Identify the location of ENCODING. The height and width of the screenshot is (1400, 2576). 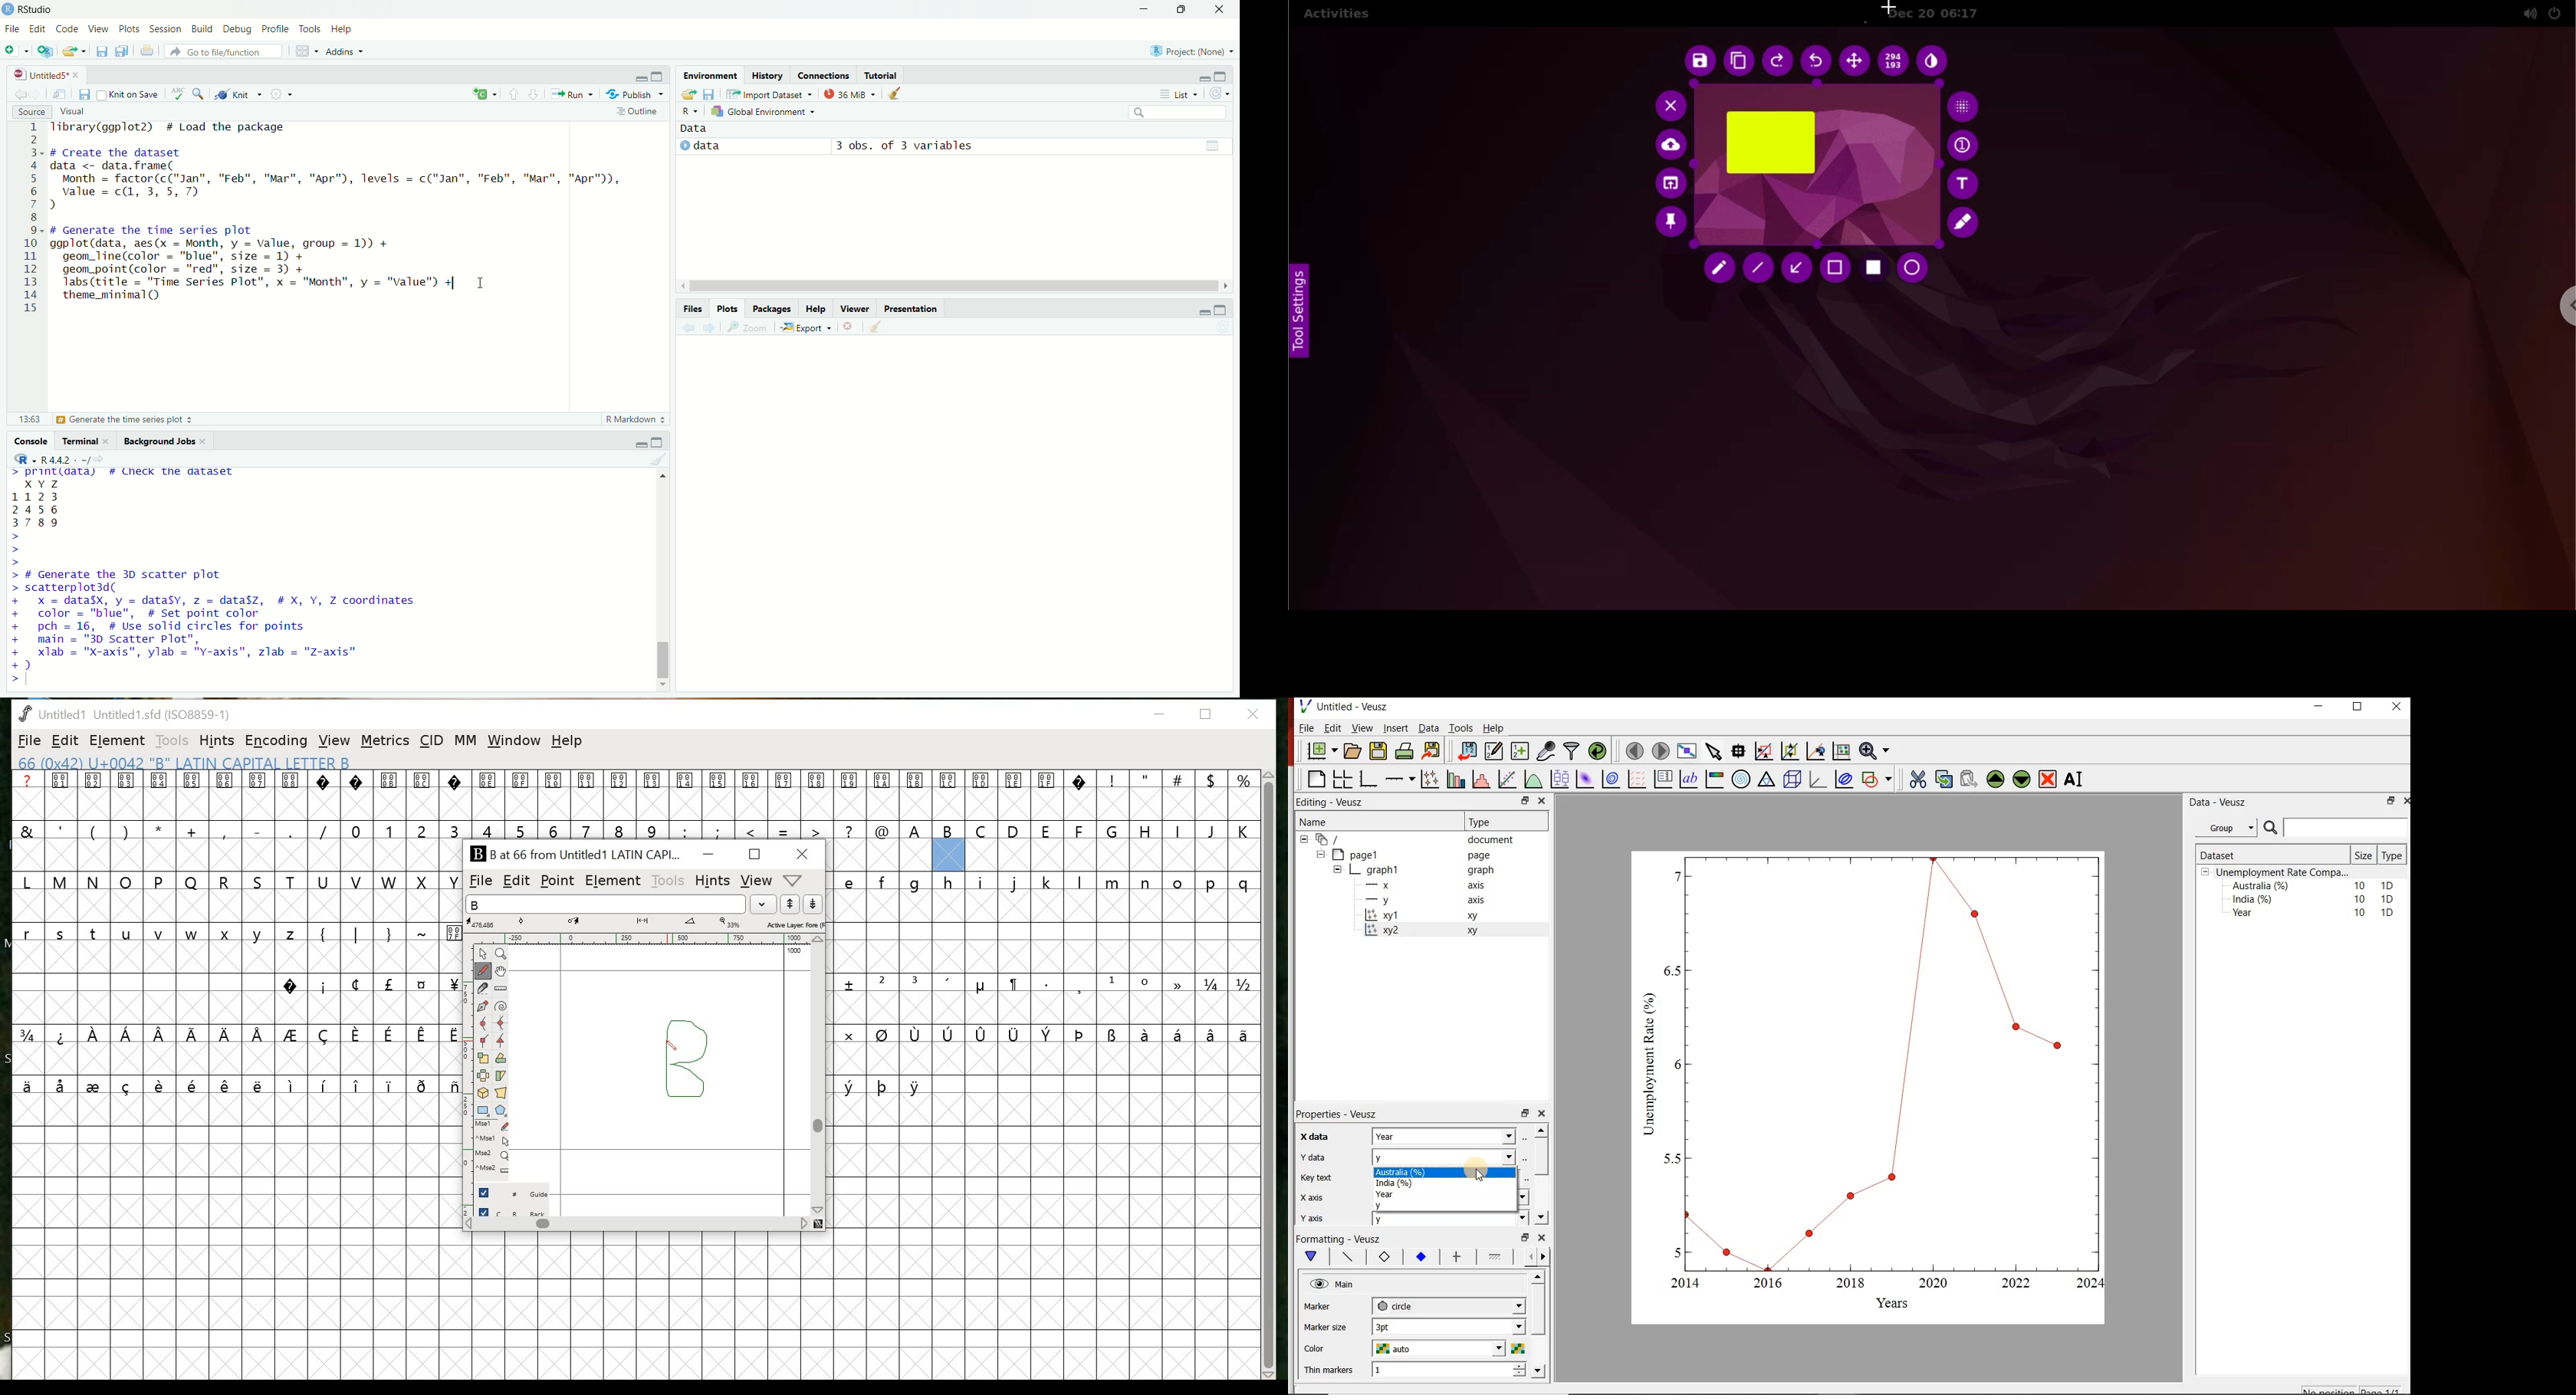
(276, 740).